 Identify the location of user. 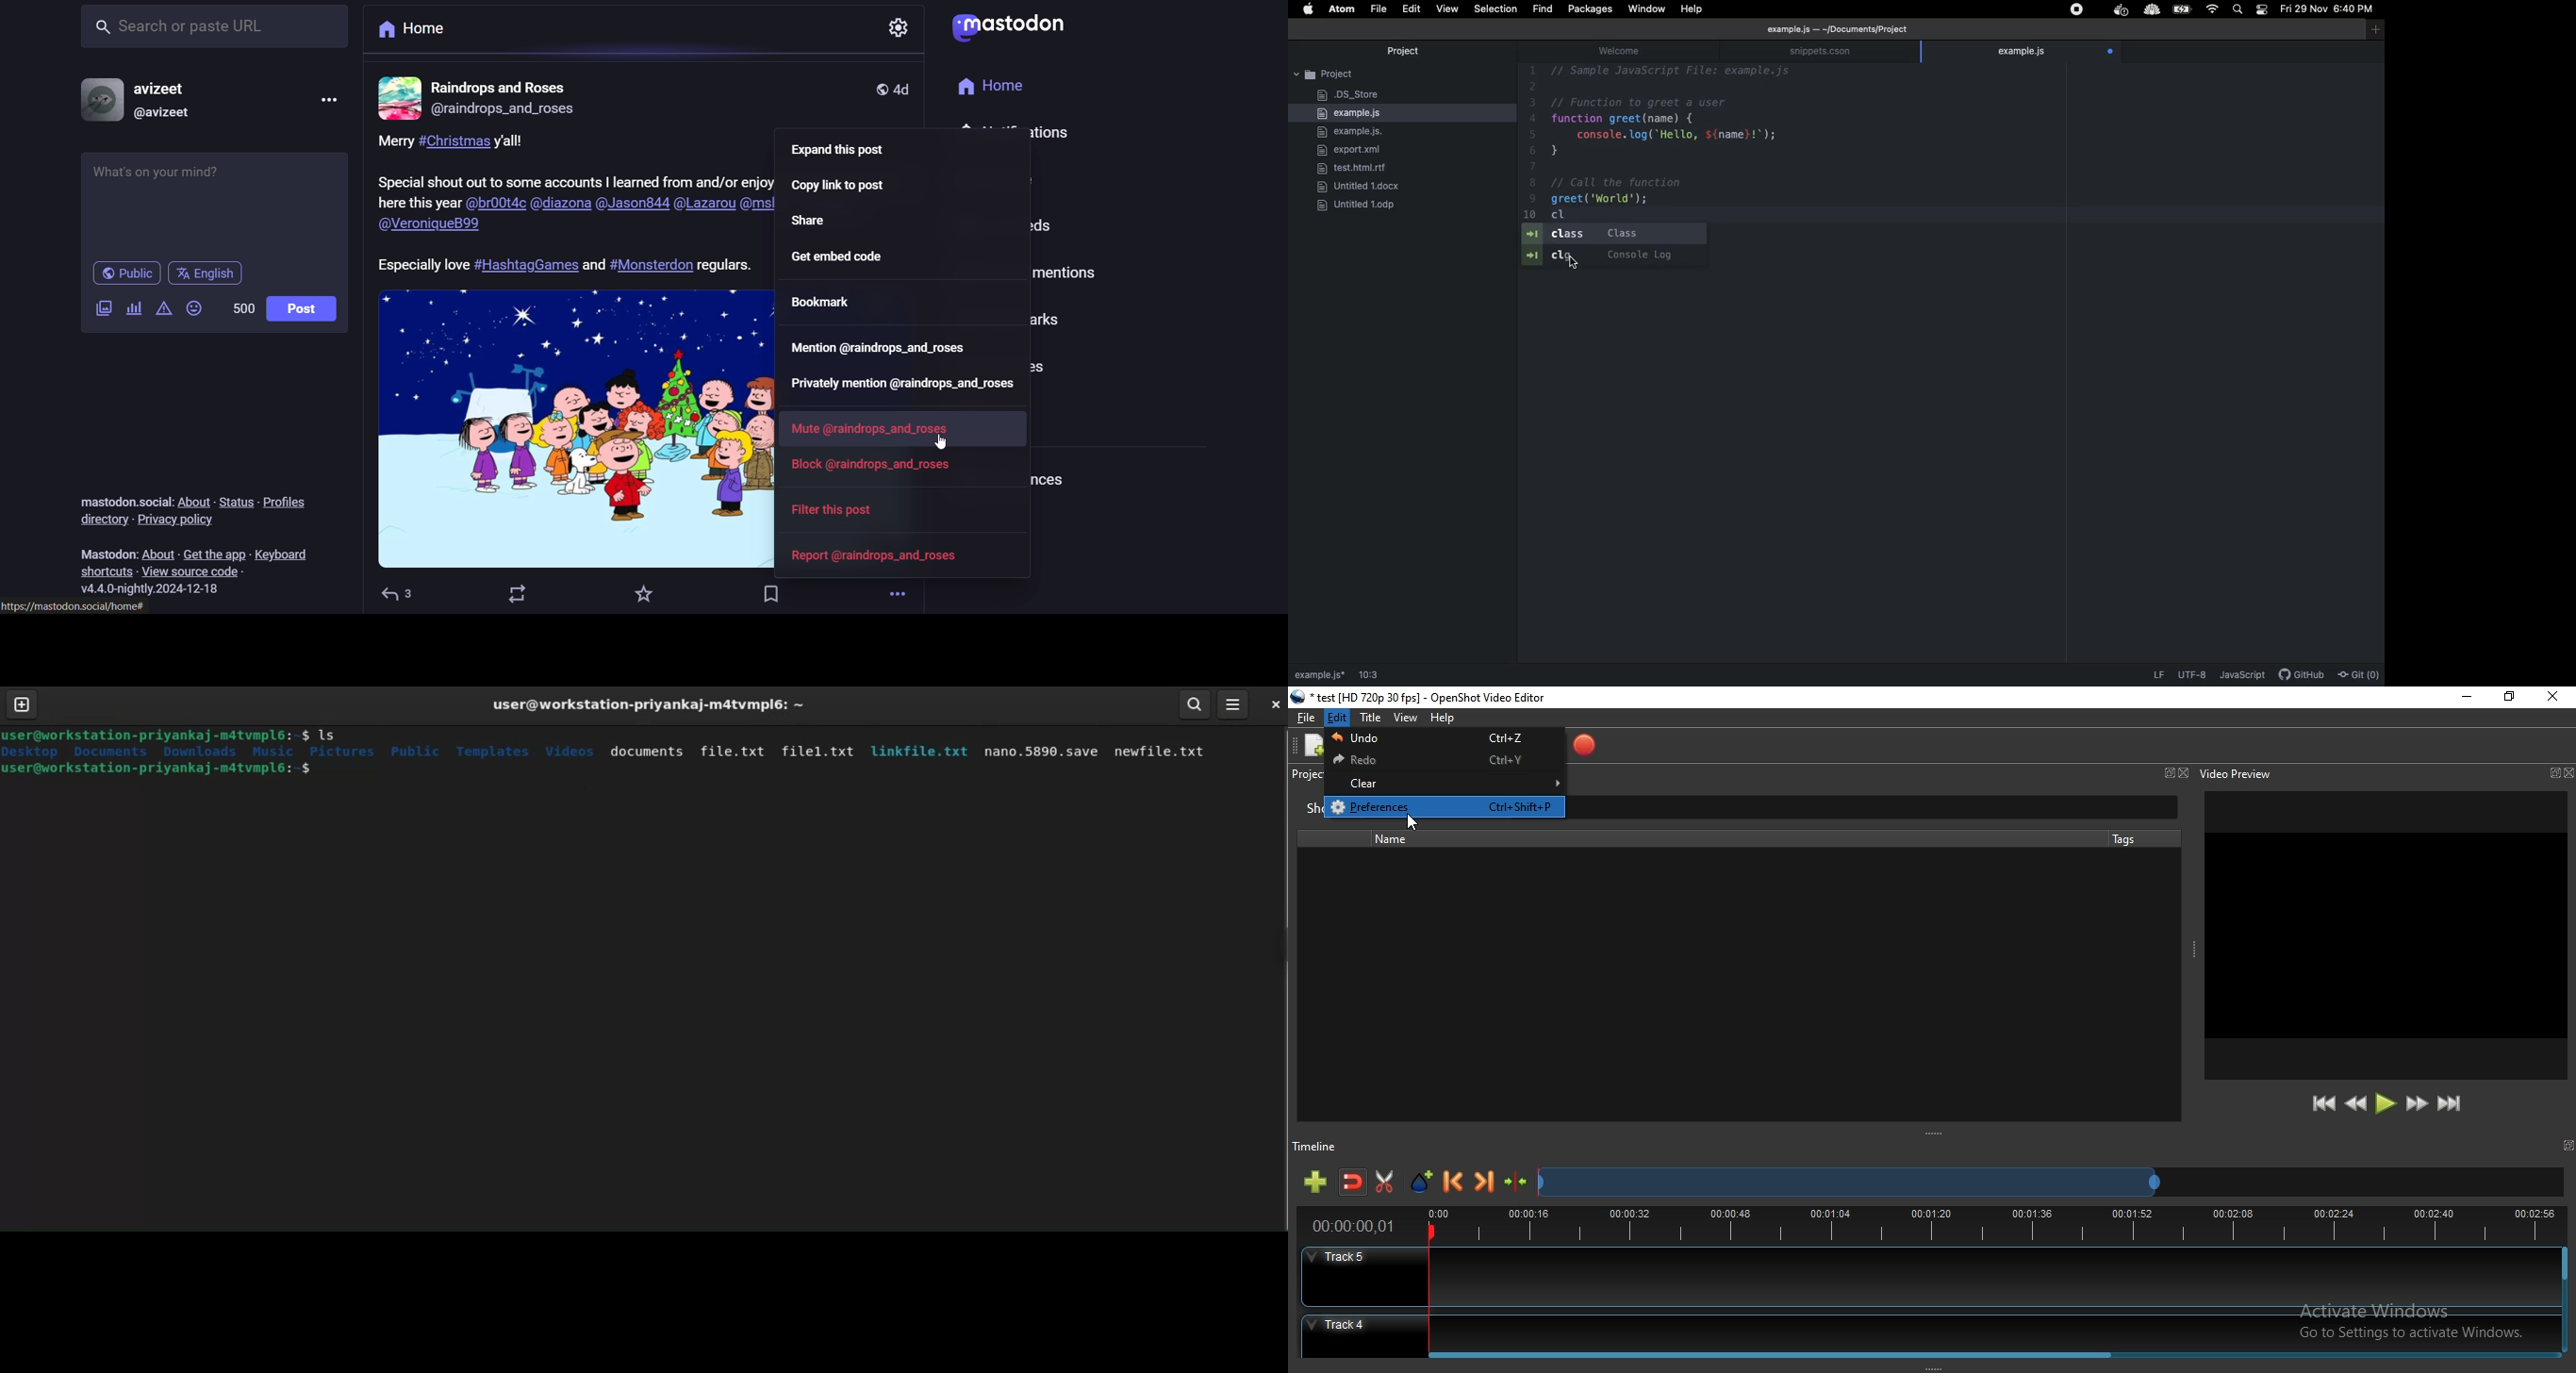
(502, 86).